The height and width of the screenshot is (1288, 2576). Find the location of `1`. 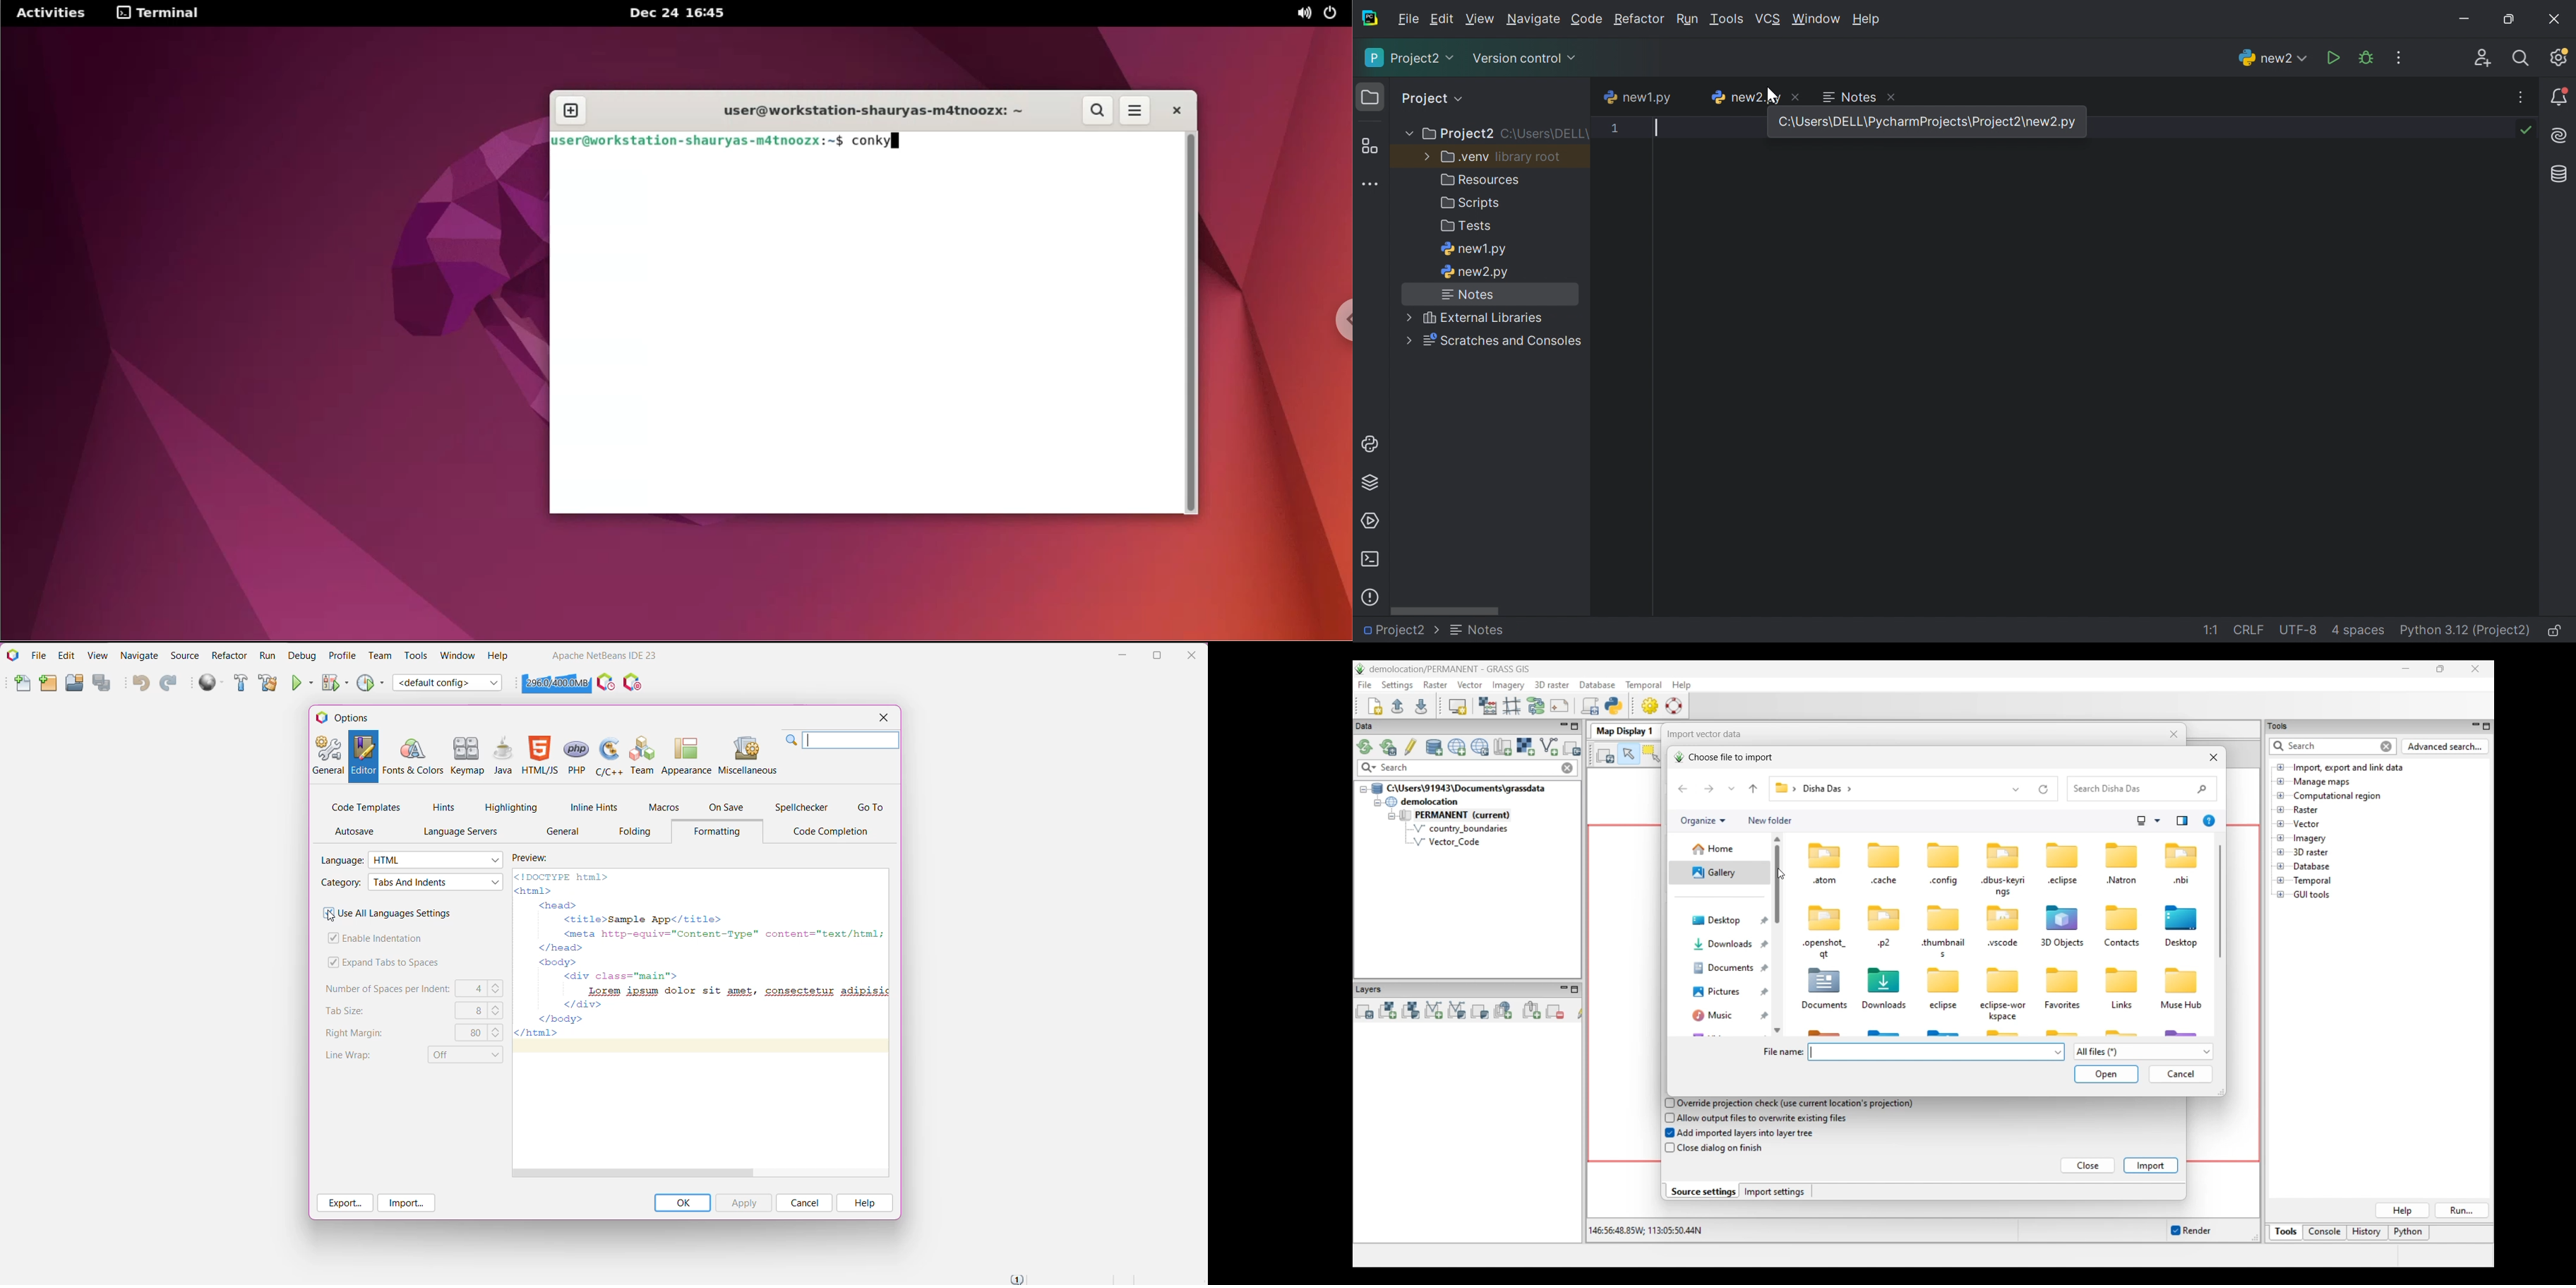

1 is located at coordinates (1614, 130).